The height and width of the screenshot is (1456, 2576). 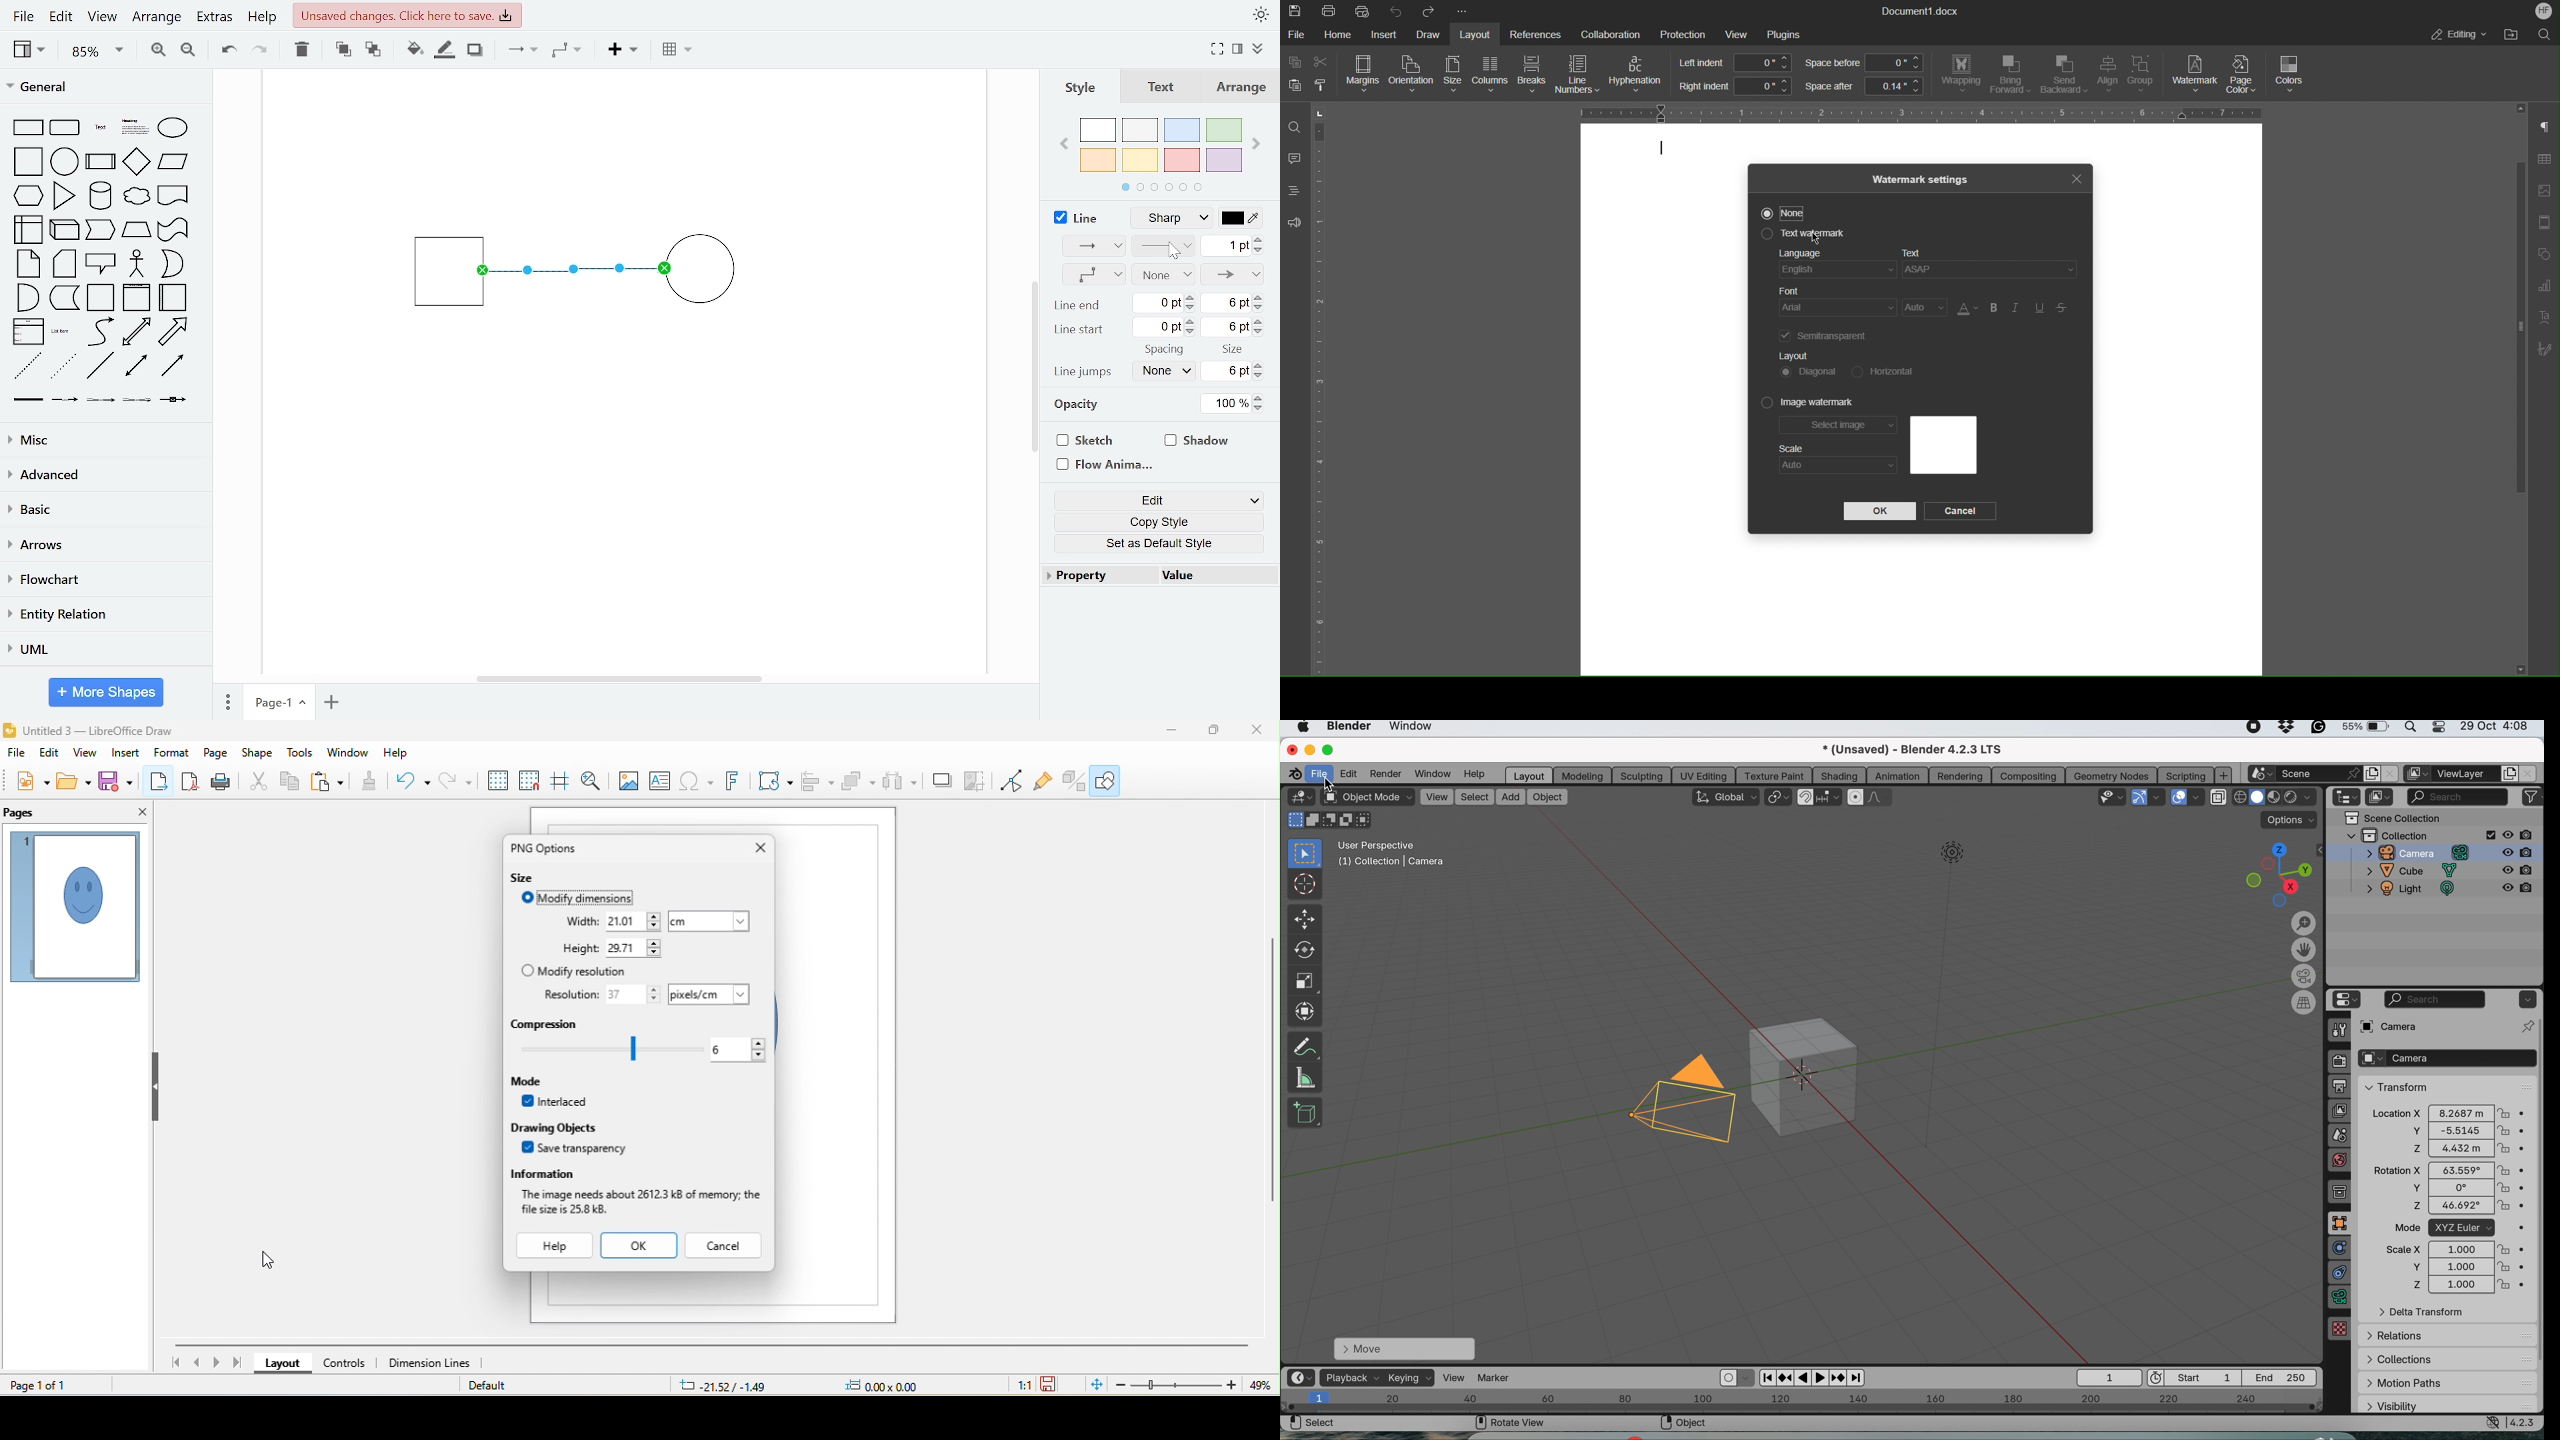 I want to click on cloud, so click(x=135, y=197).